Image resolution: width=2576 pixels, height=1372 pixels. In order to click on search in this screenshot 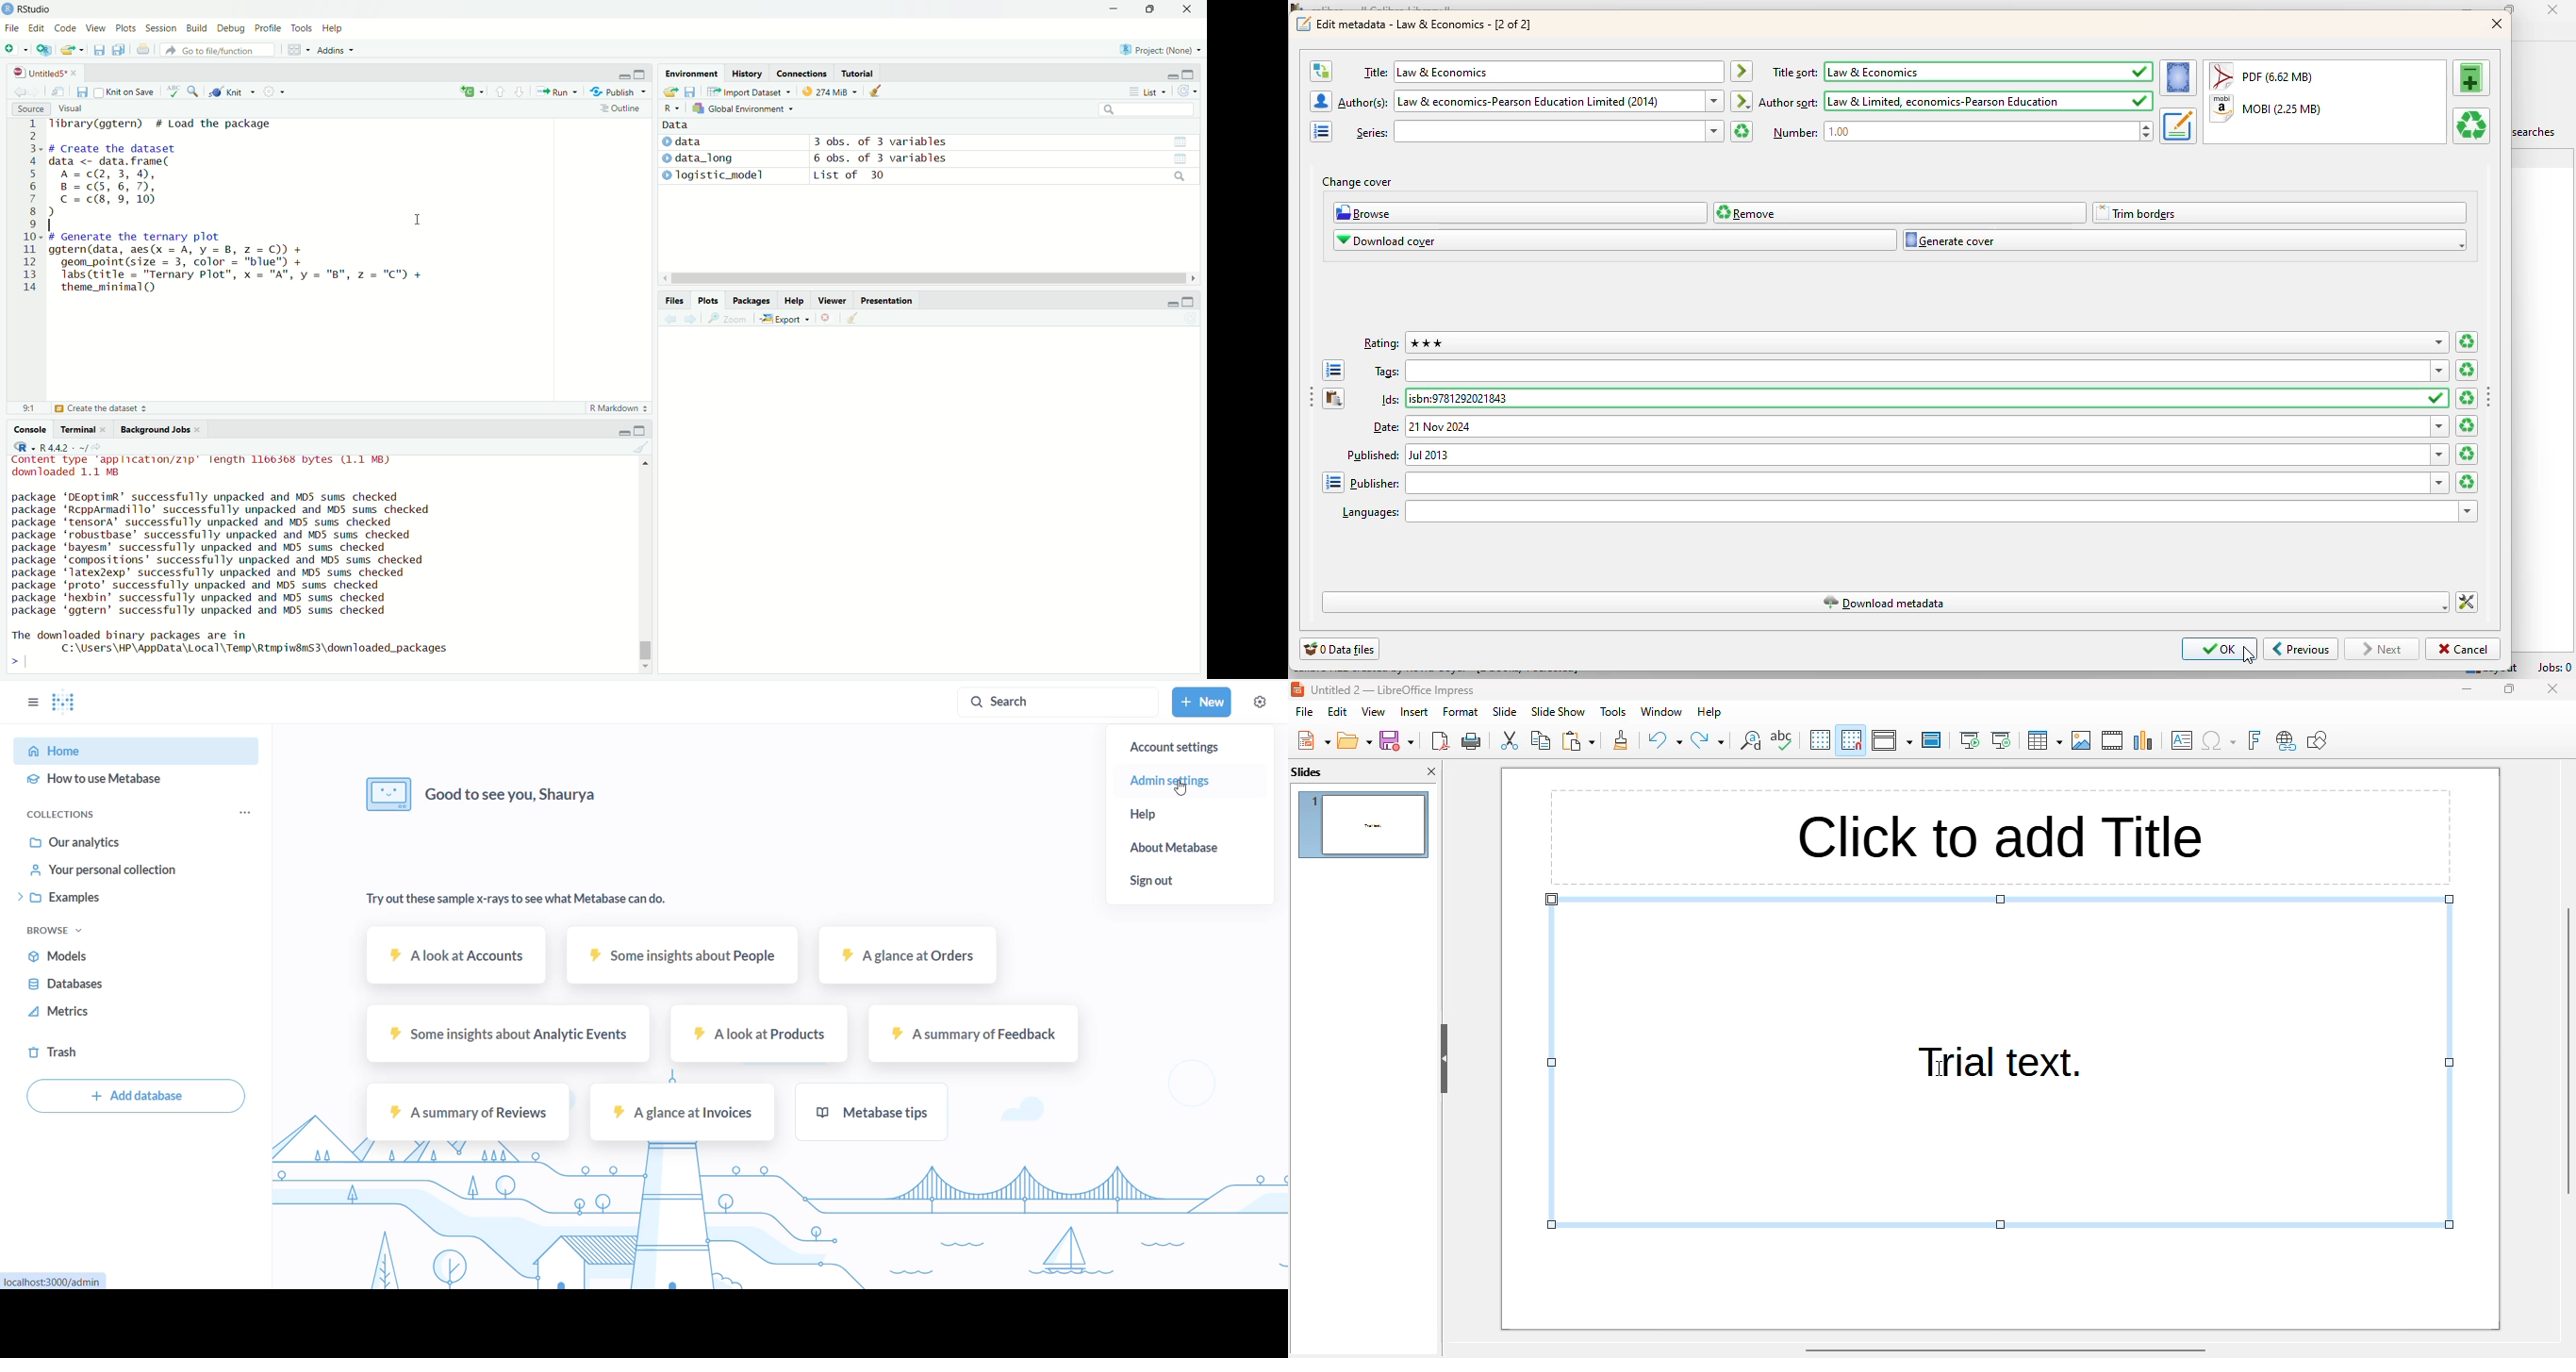, I will do `click(1177, 177)`.